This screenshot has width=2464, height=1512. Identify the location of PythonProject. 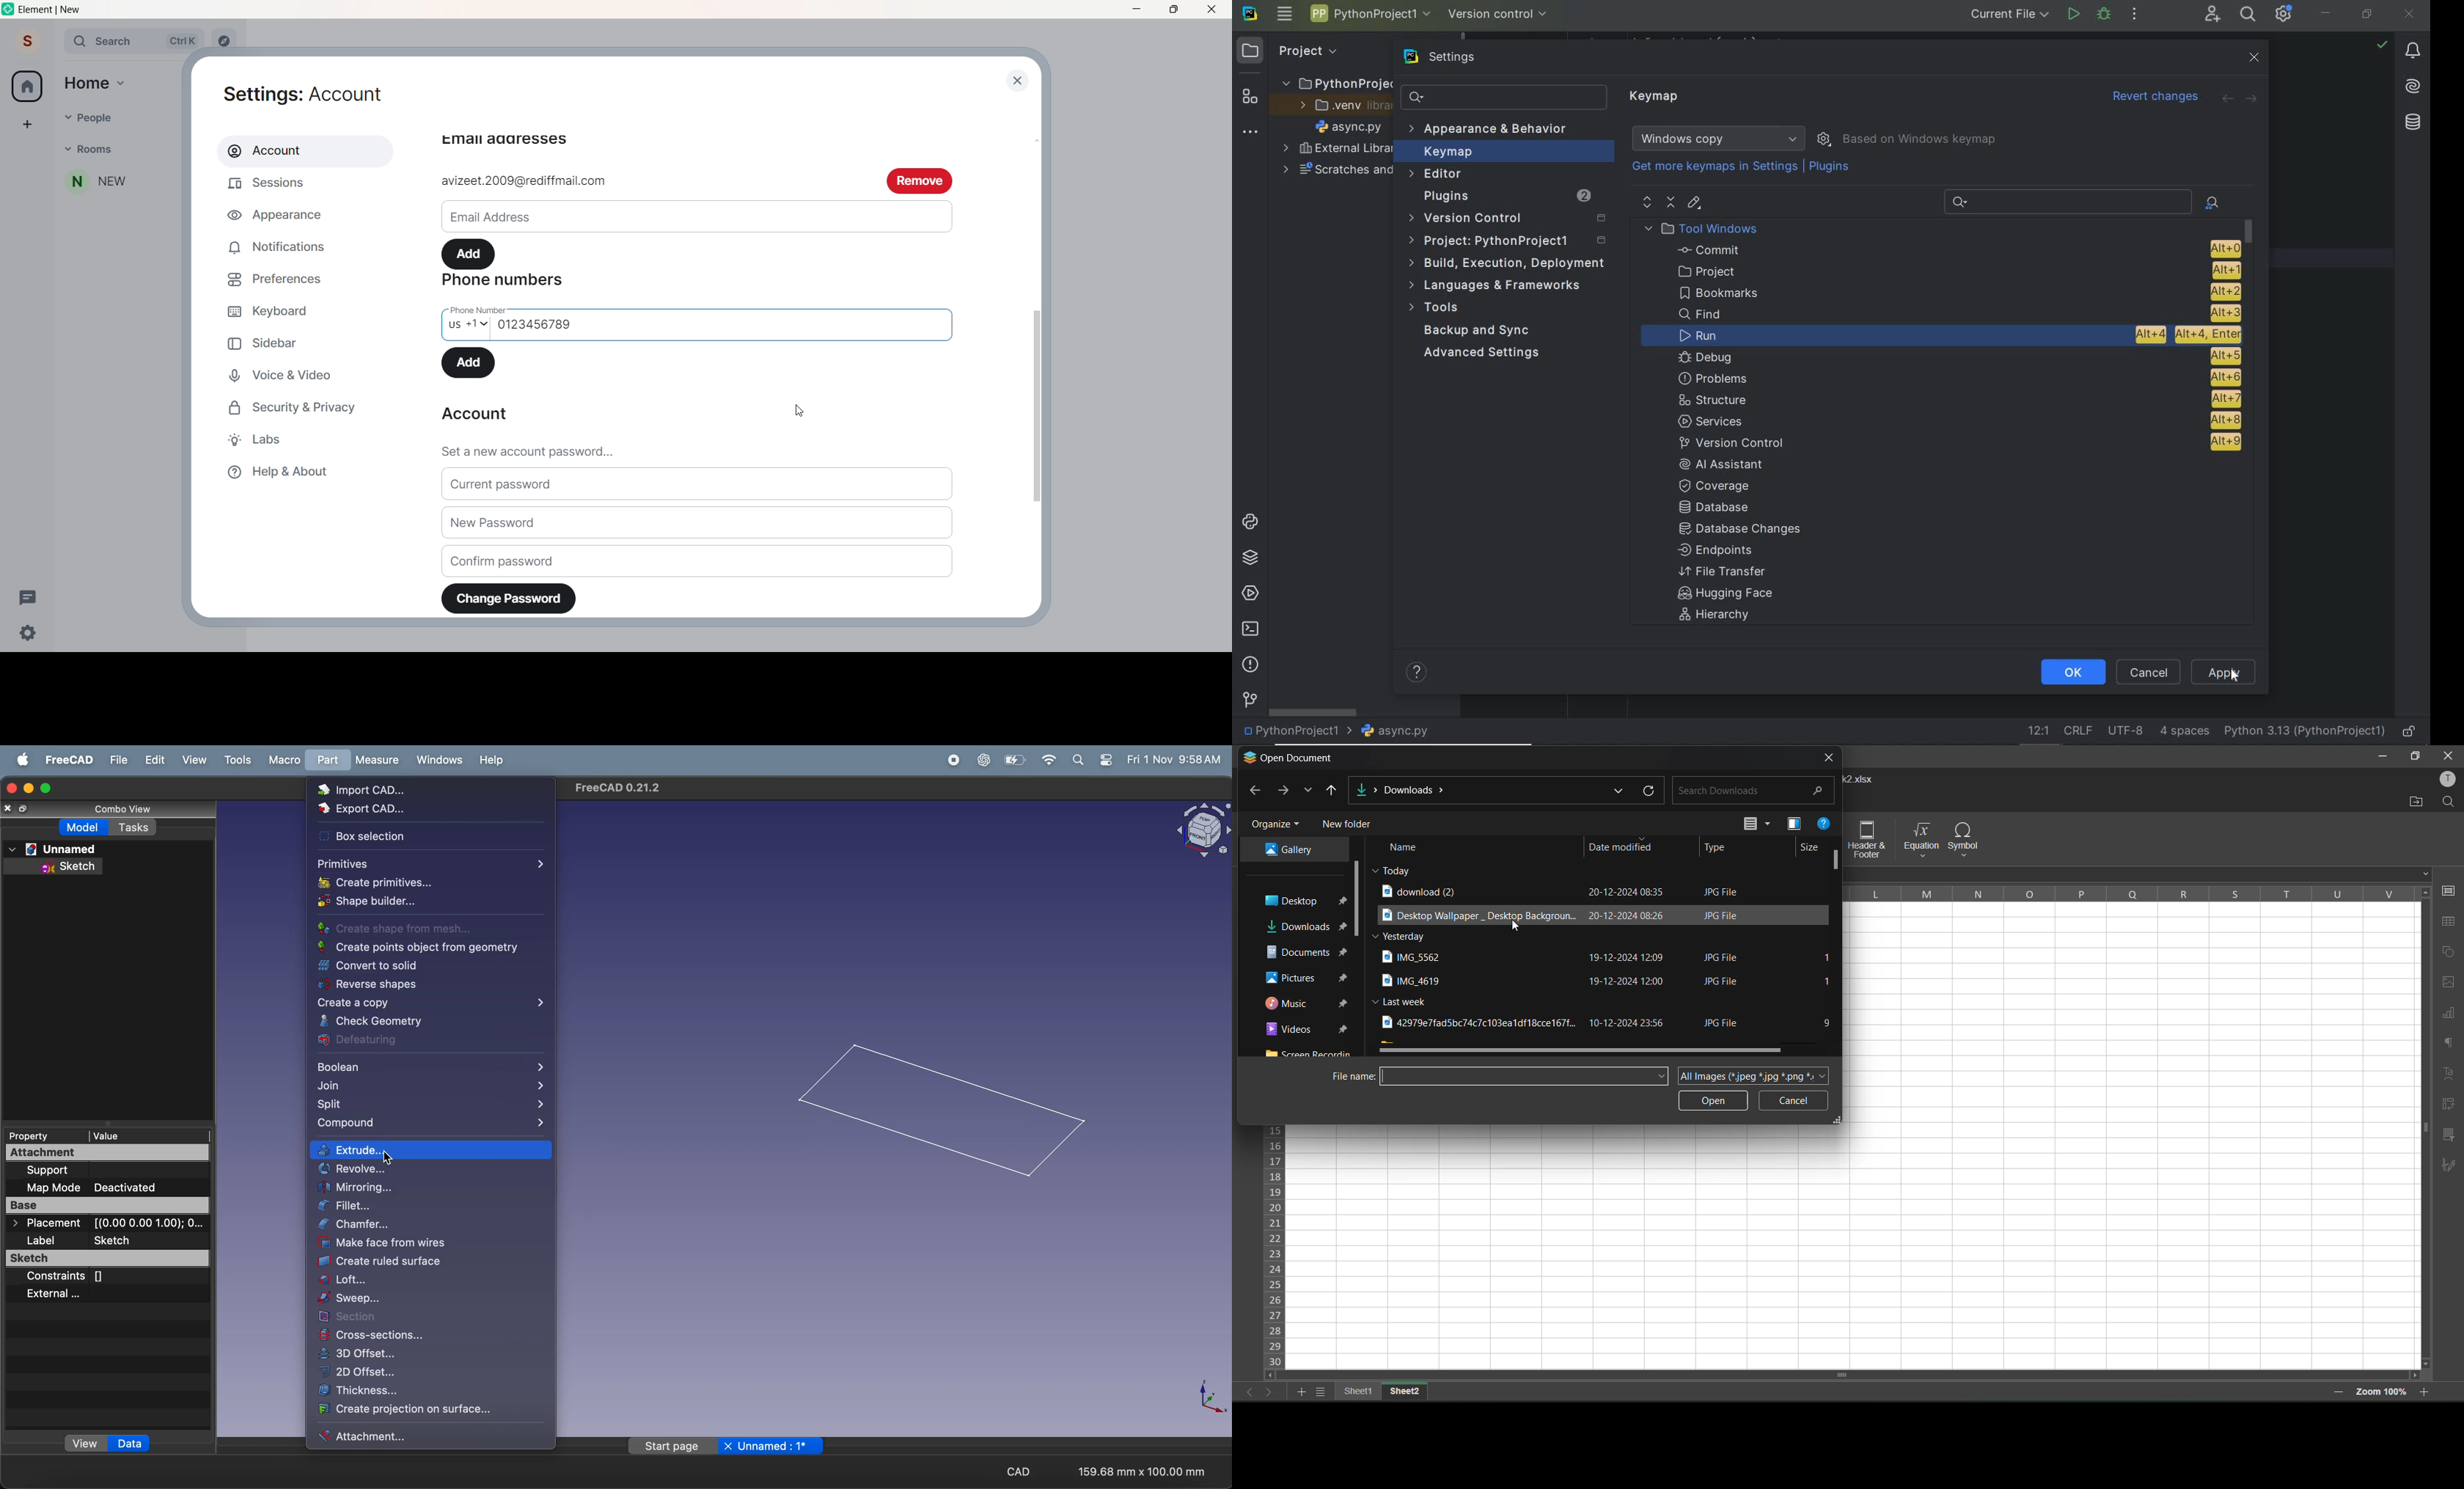
(1337, 83).